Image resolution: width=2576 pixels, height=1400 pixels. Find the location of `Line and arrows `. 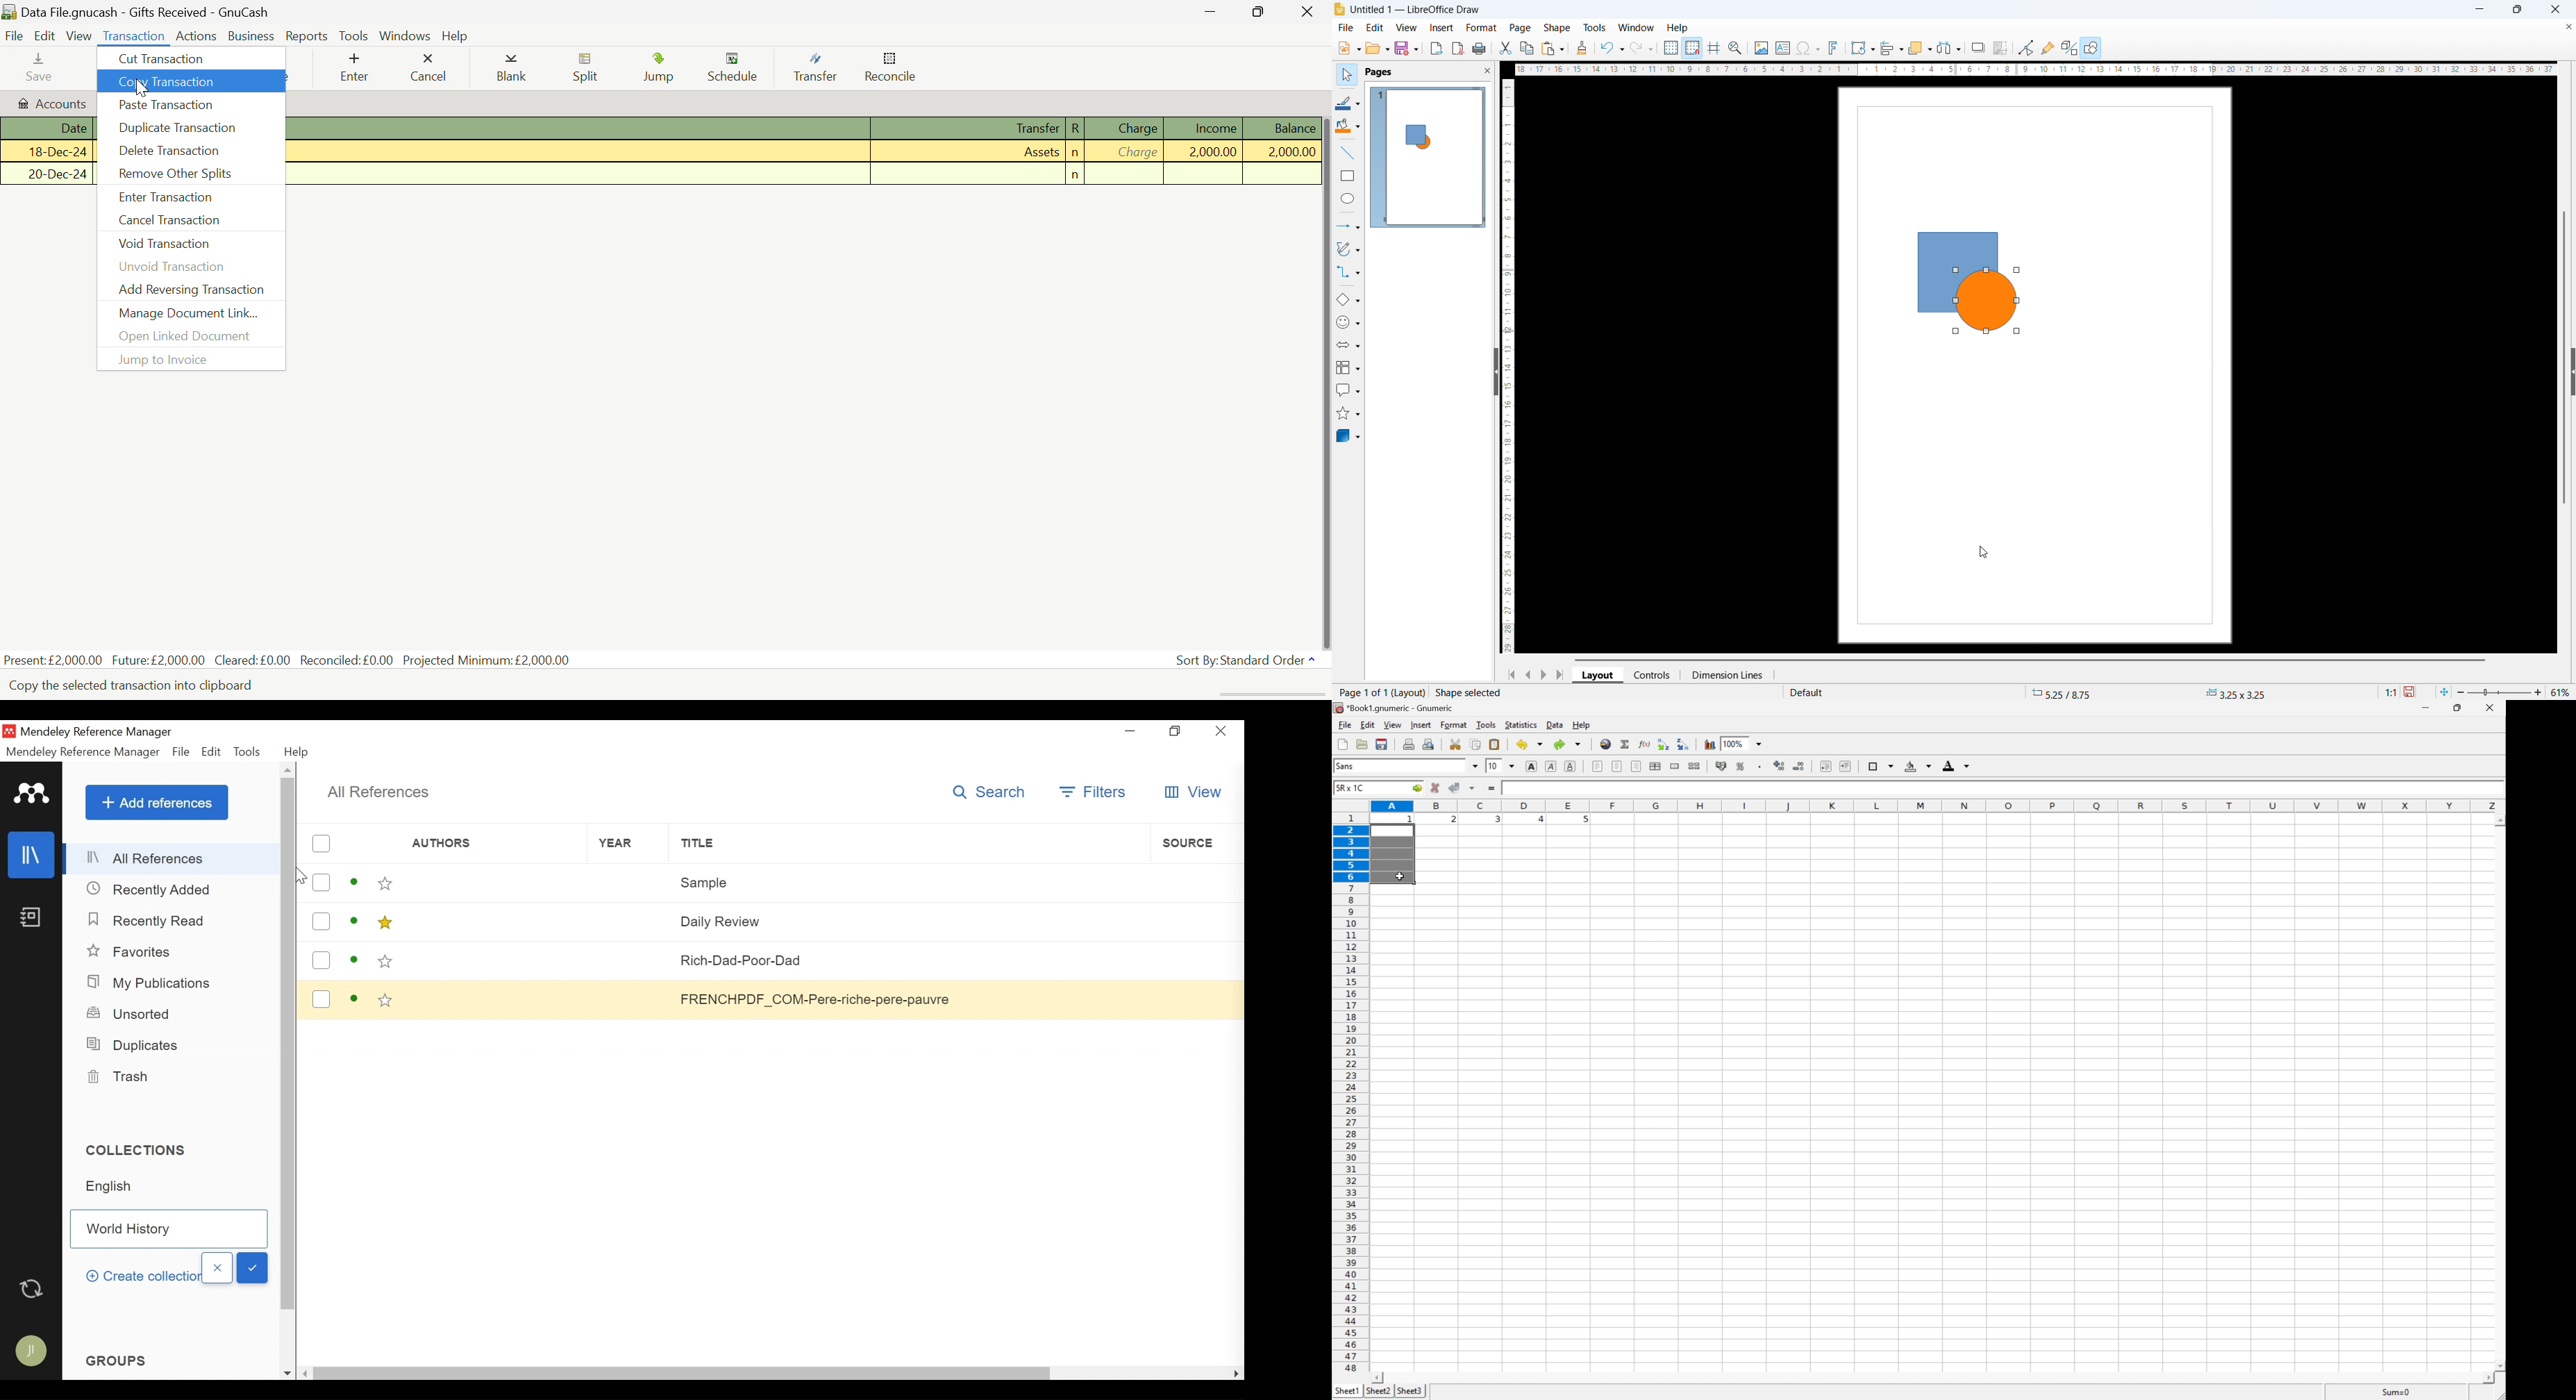

Line and arrows  is located at coordinates (1349, 226).